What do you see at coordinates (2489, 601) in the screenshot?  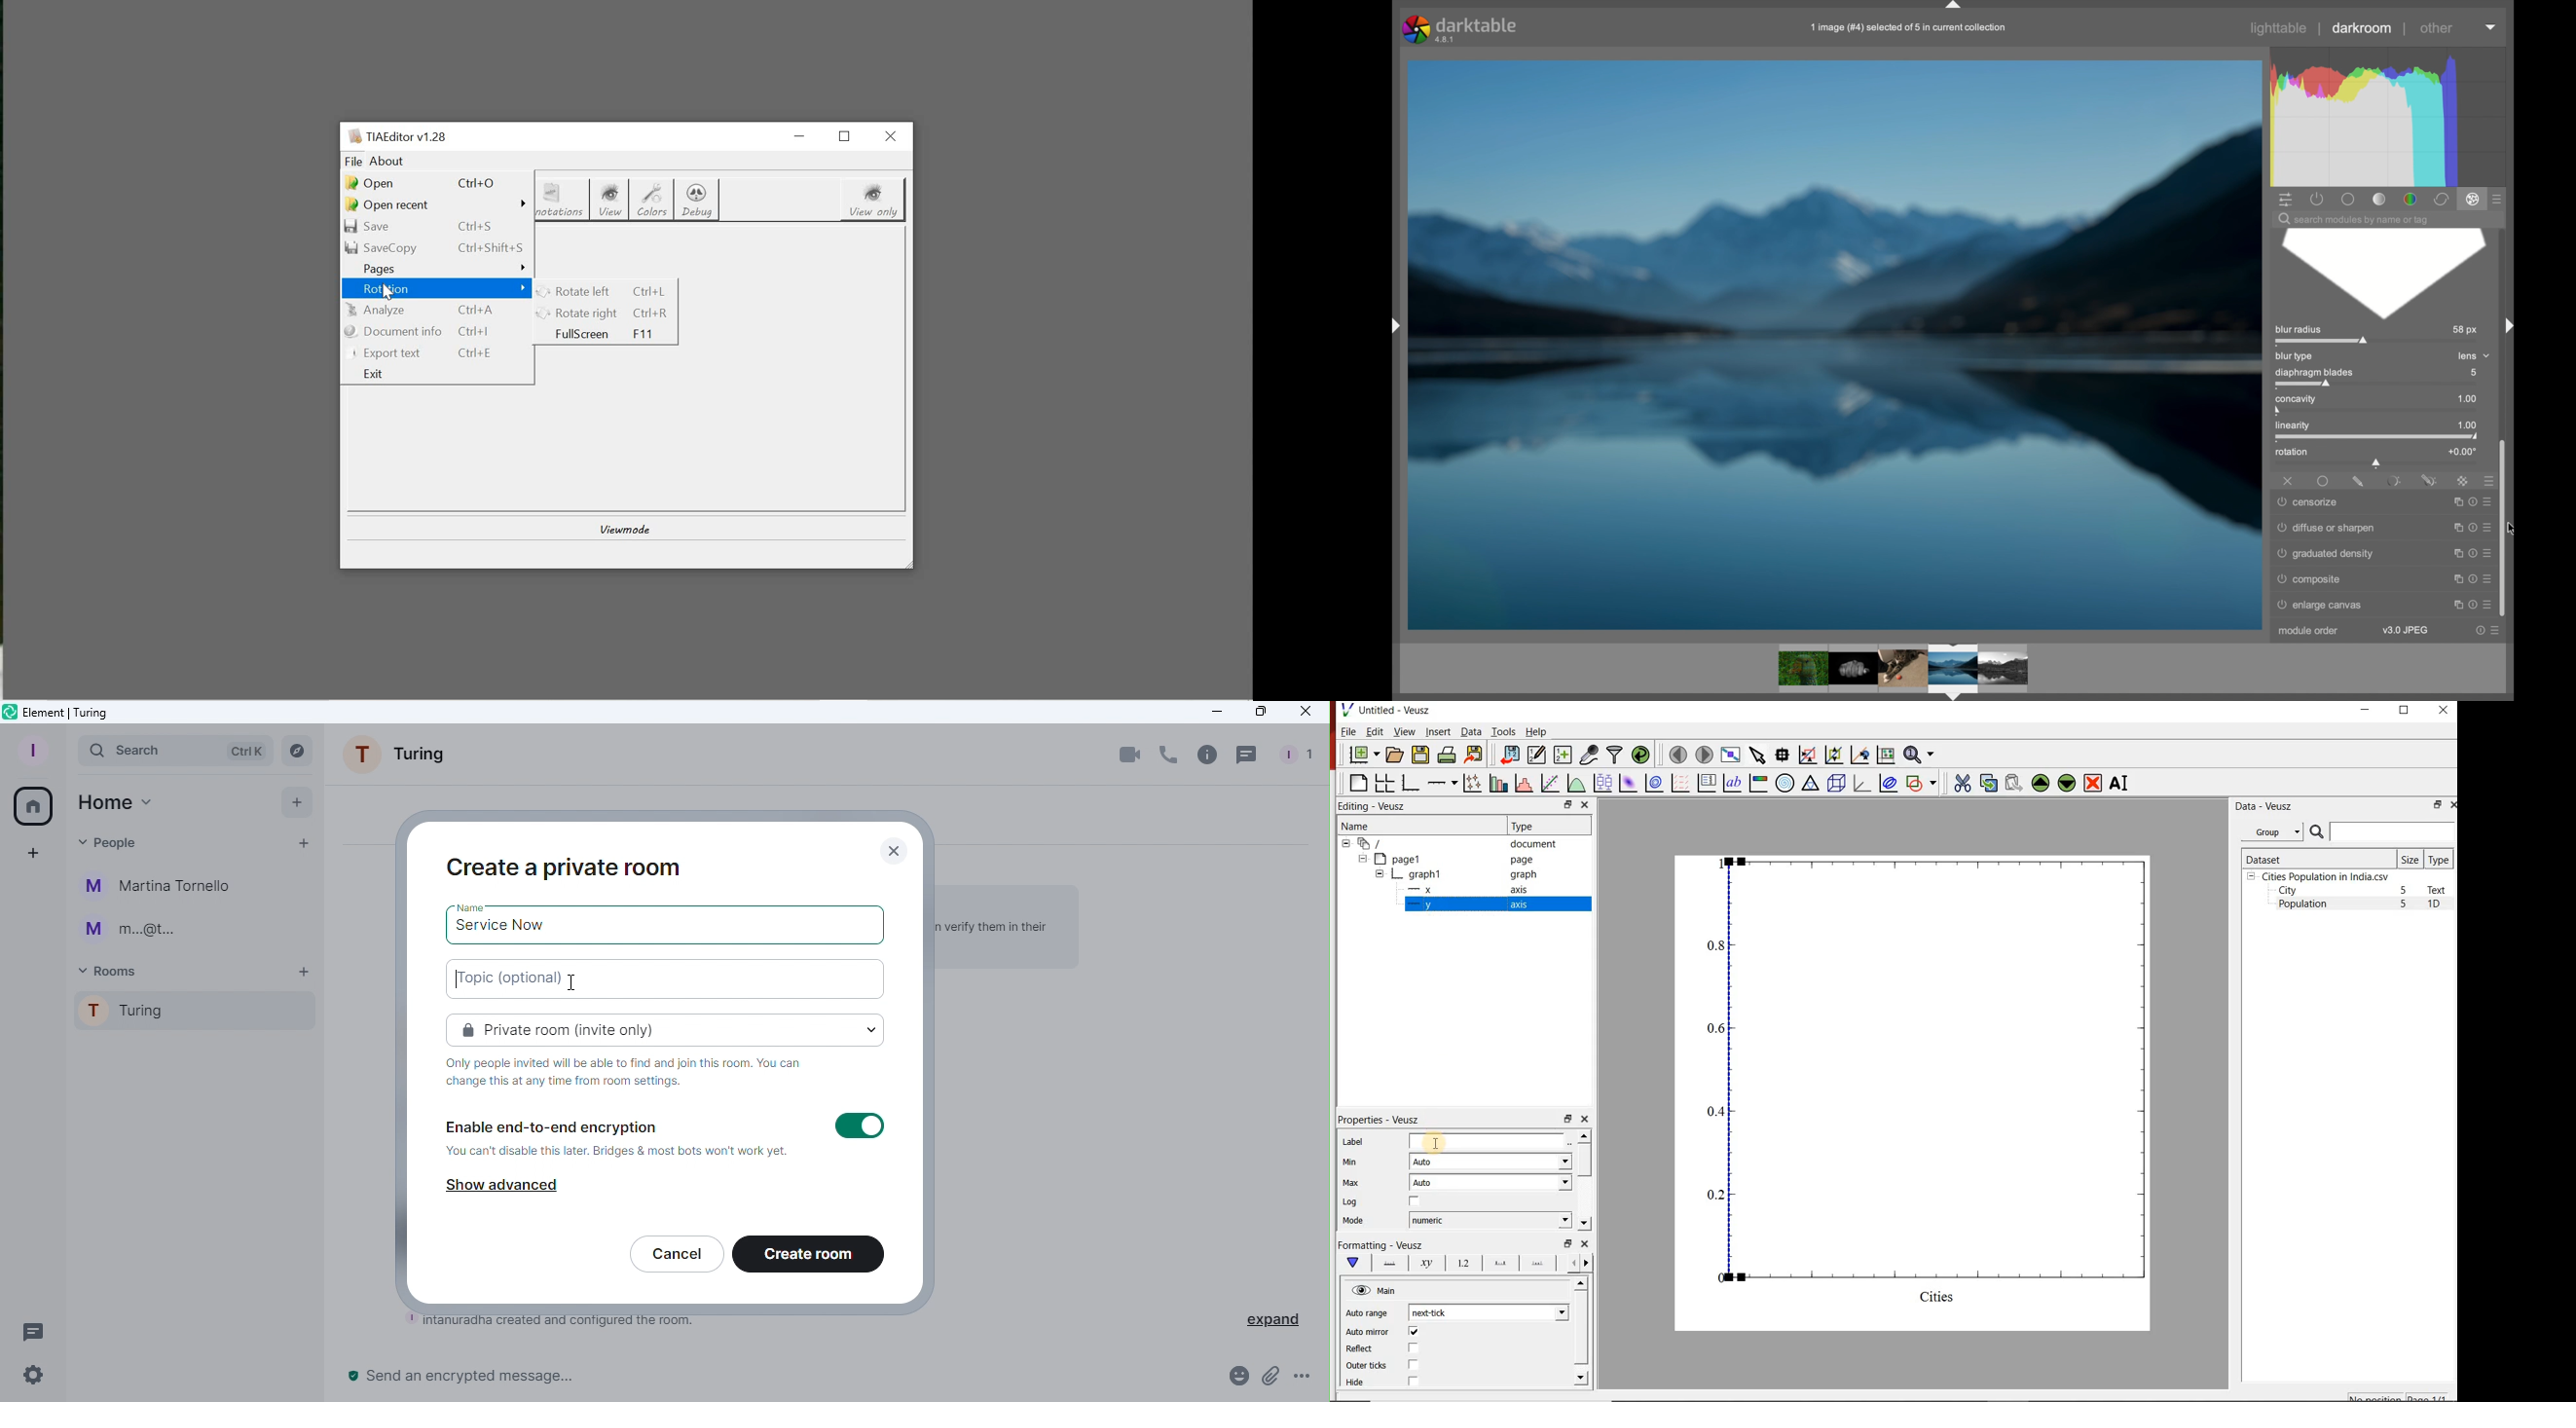 I see `more options` at bounding box center [2489, 601].